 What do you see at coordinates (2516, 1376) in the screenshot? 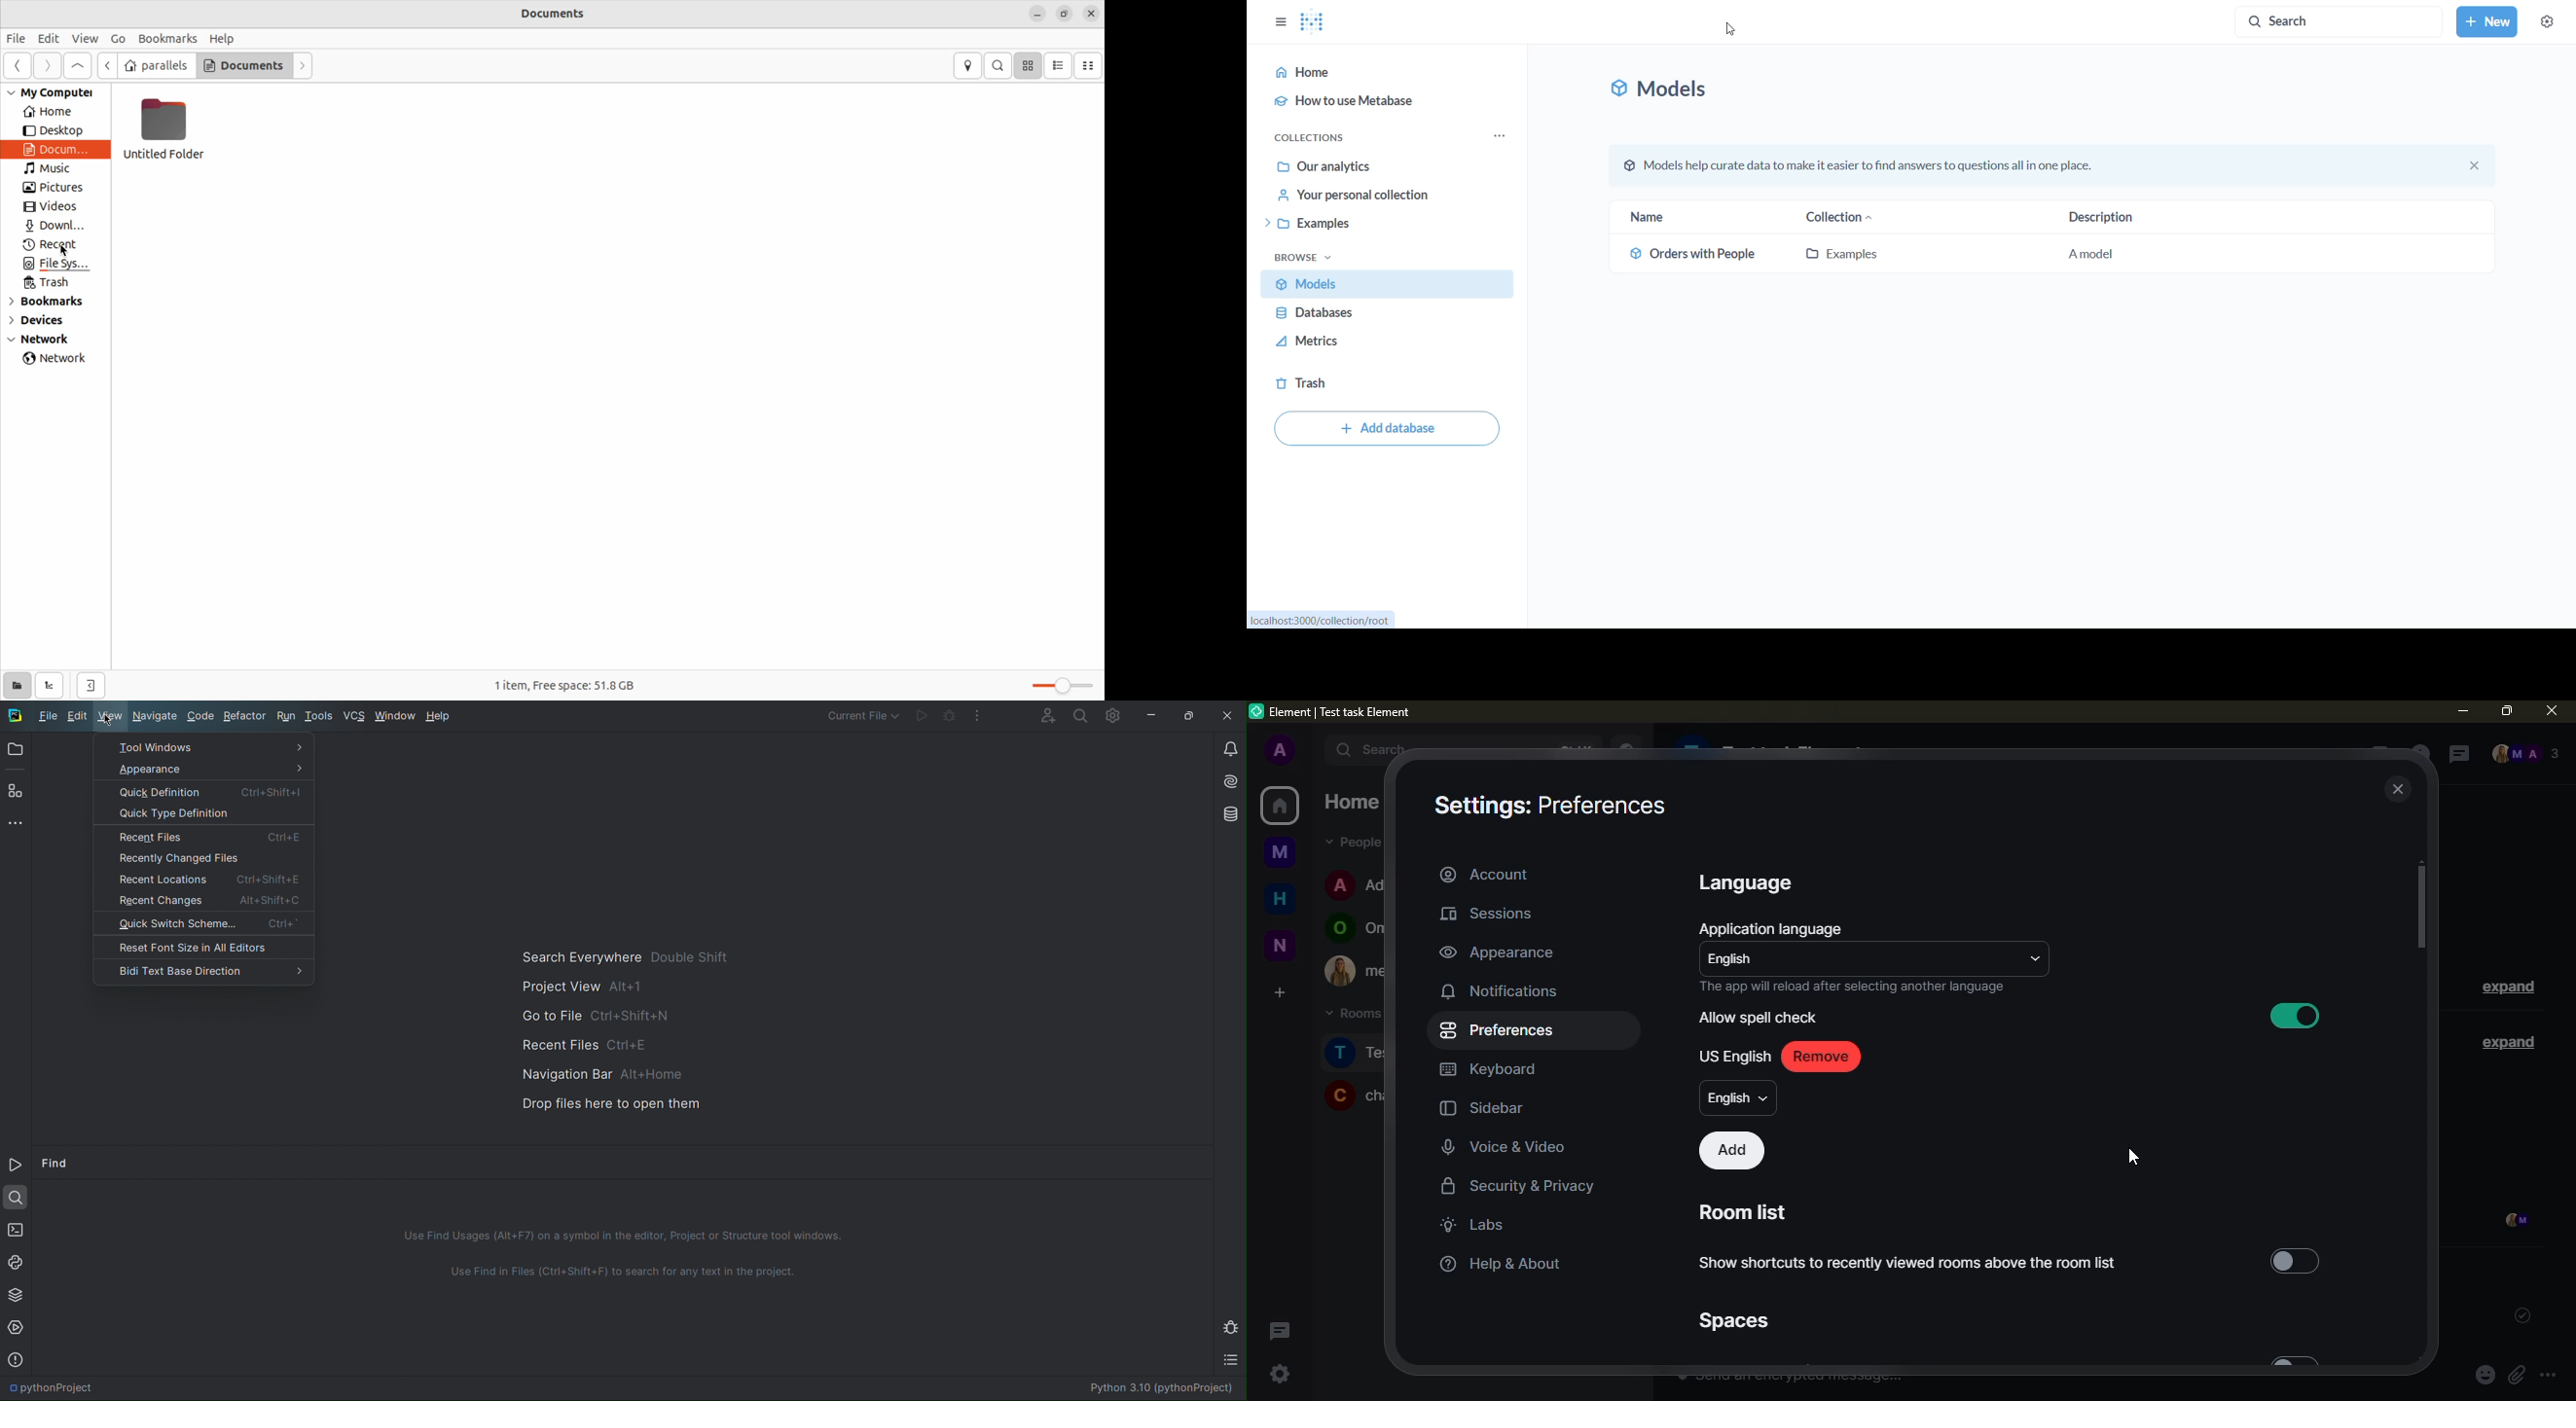
I see `attach` at bounding box center [2516, 1376].